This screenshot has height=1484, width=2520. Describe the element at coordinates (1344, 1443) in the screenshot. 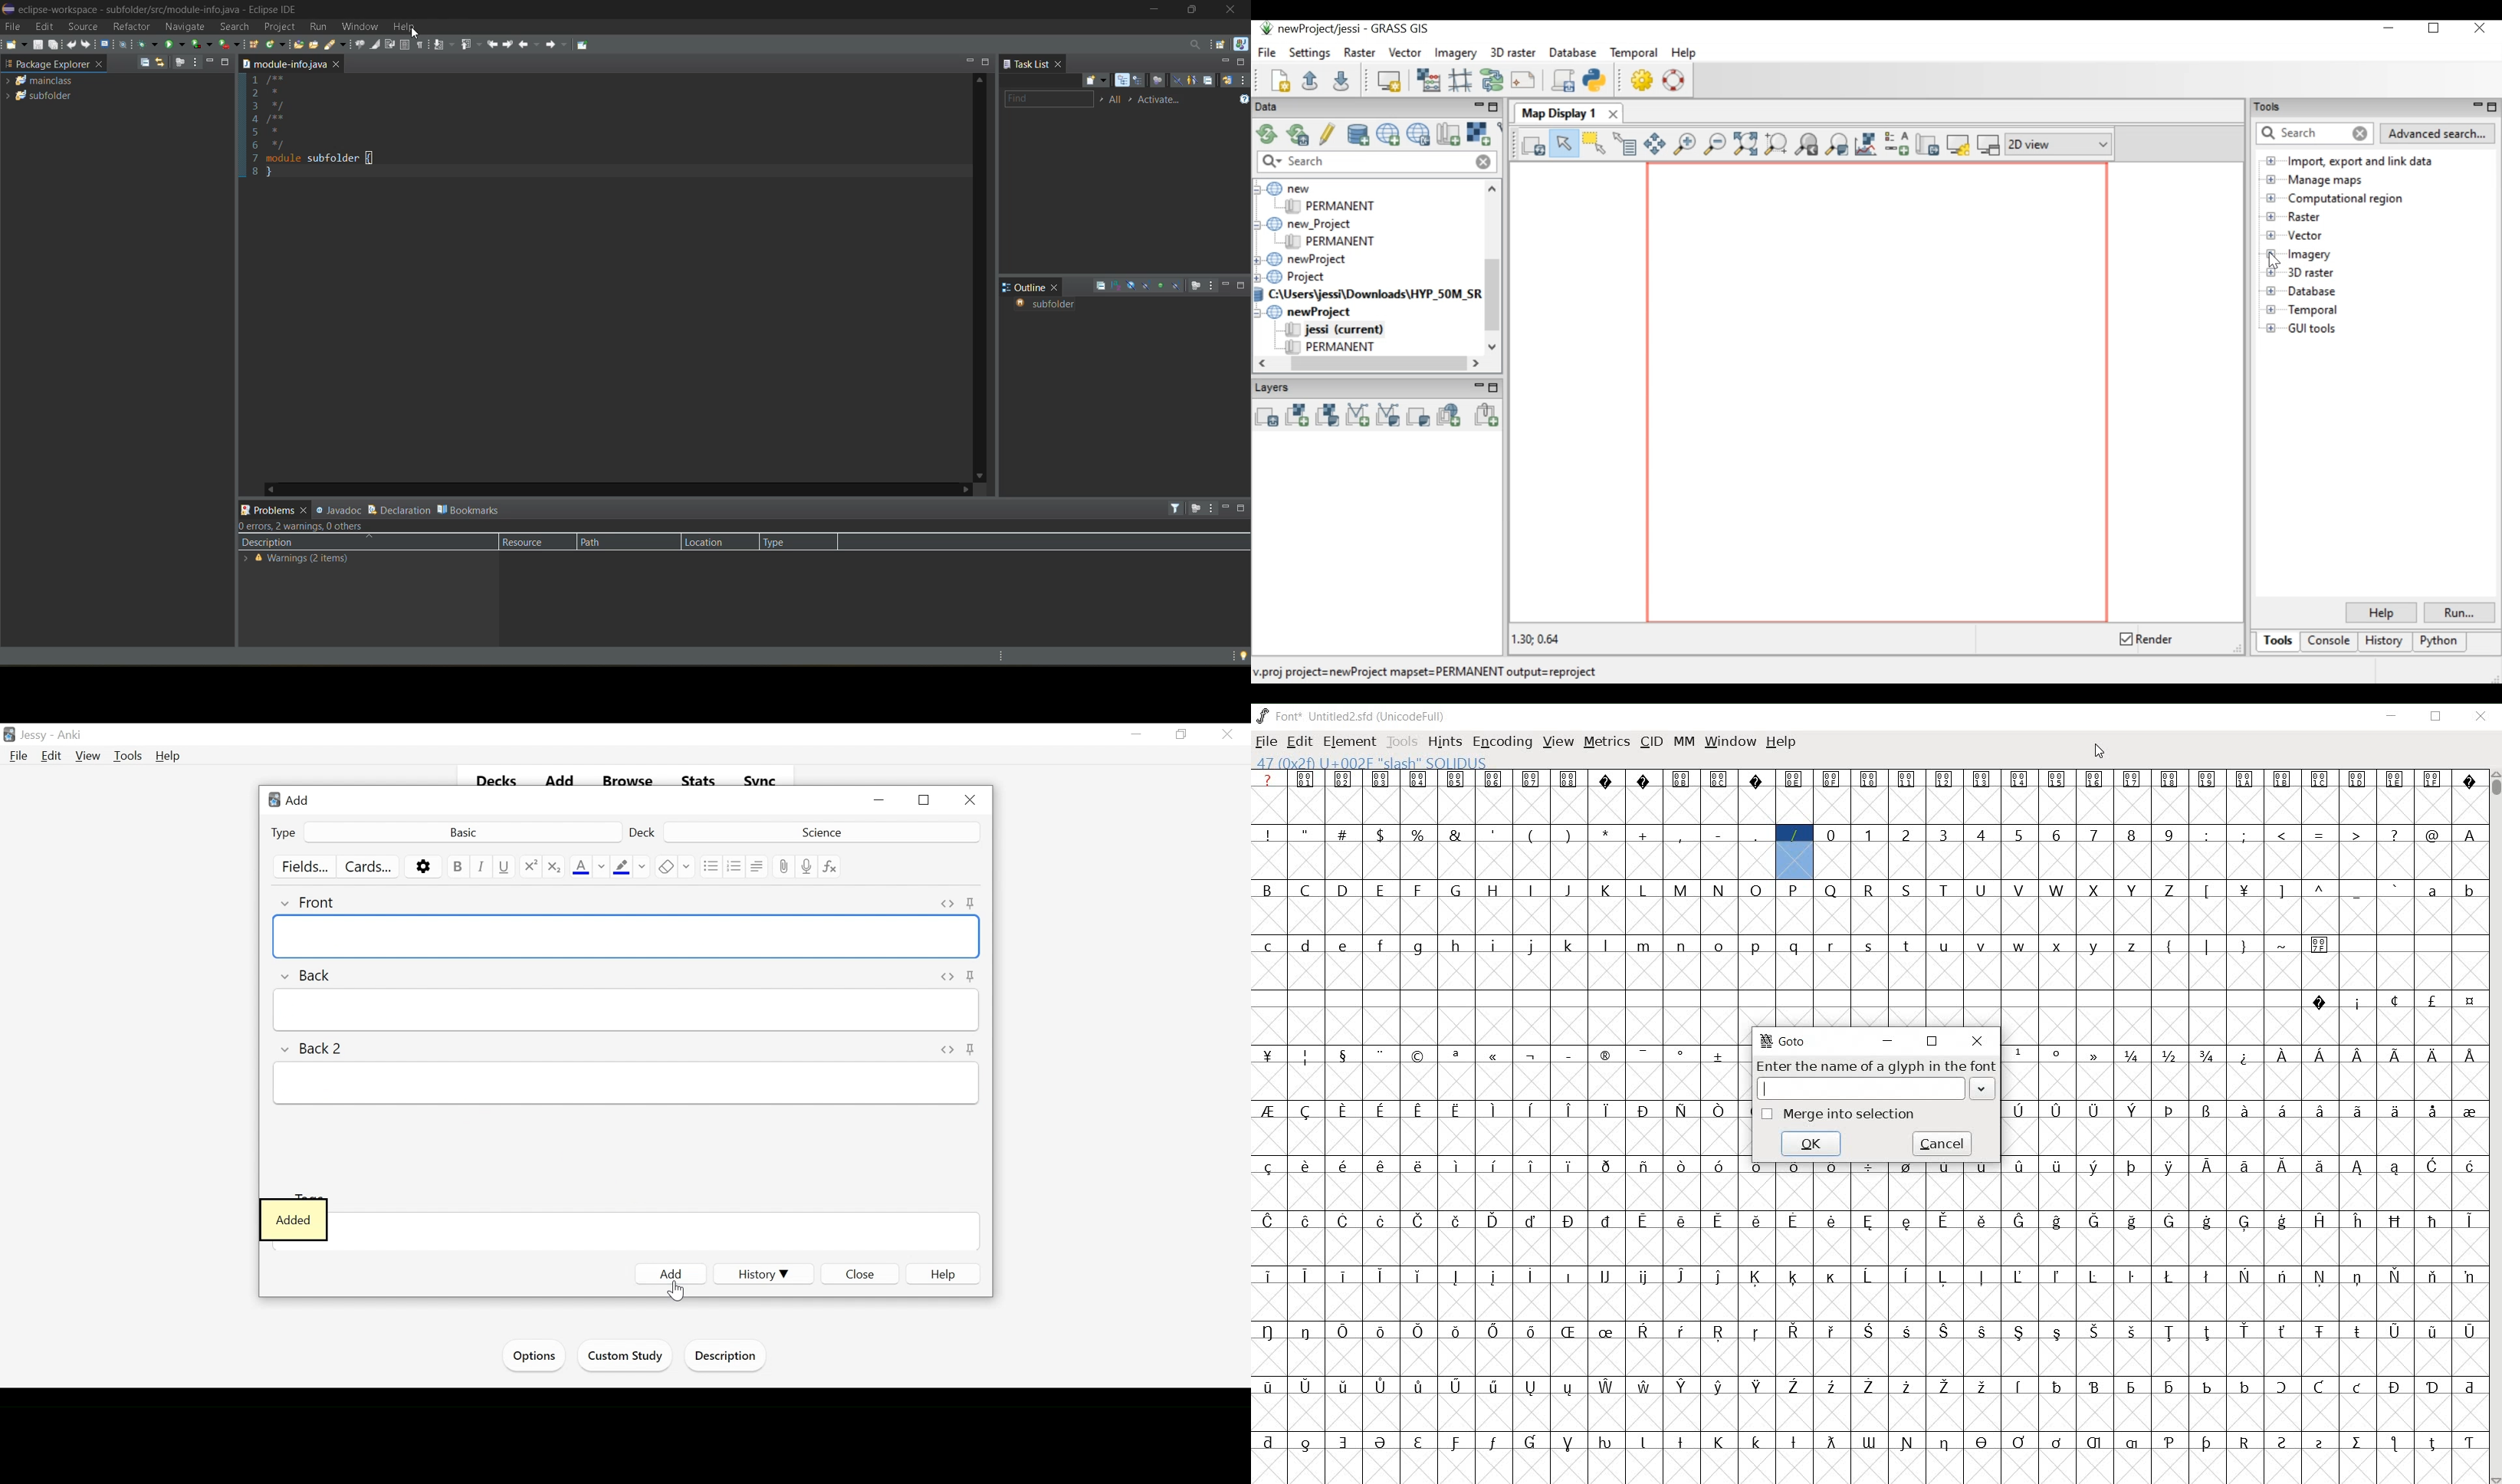

I see `glyph` at that location.